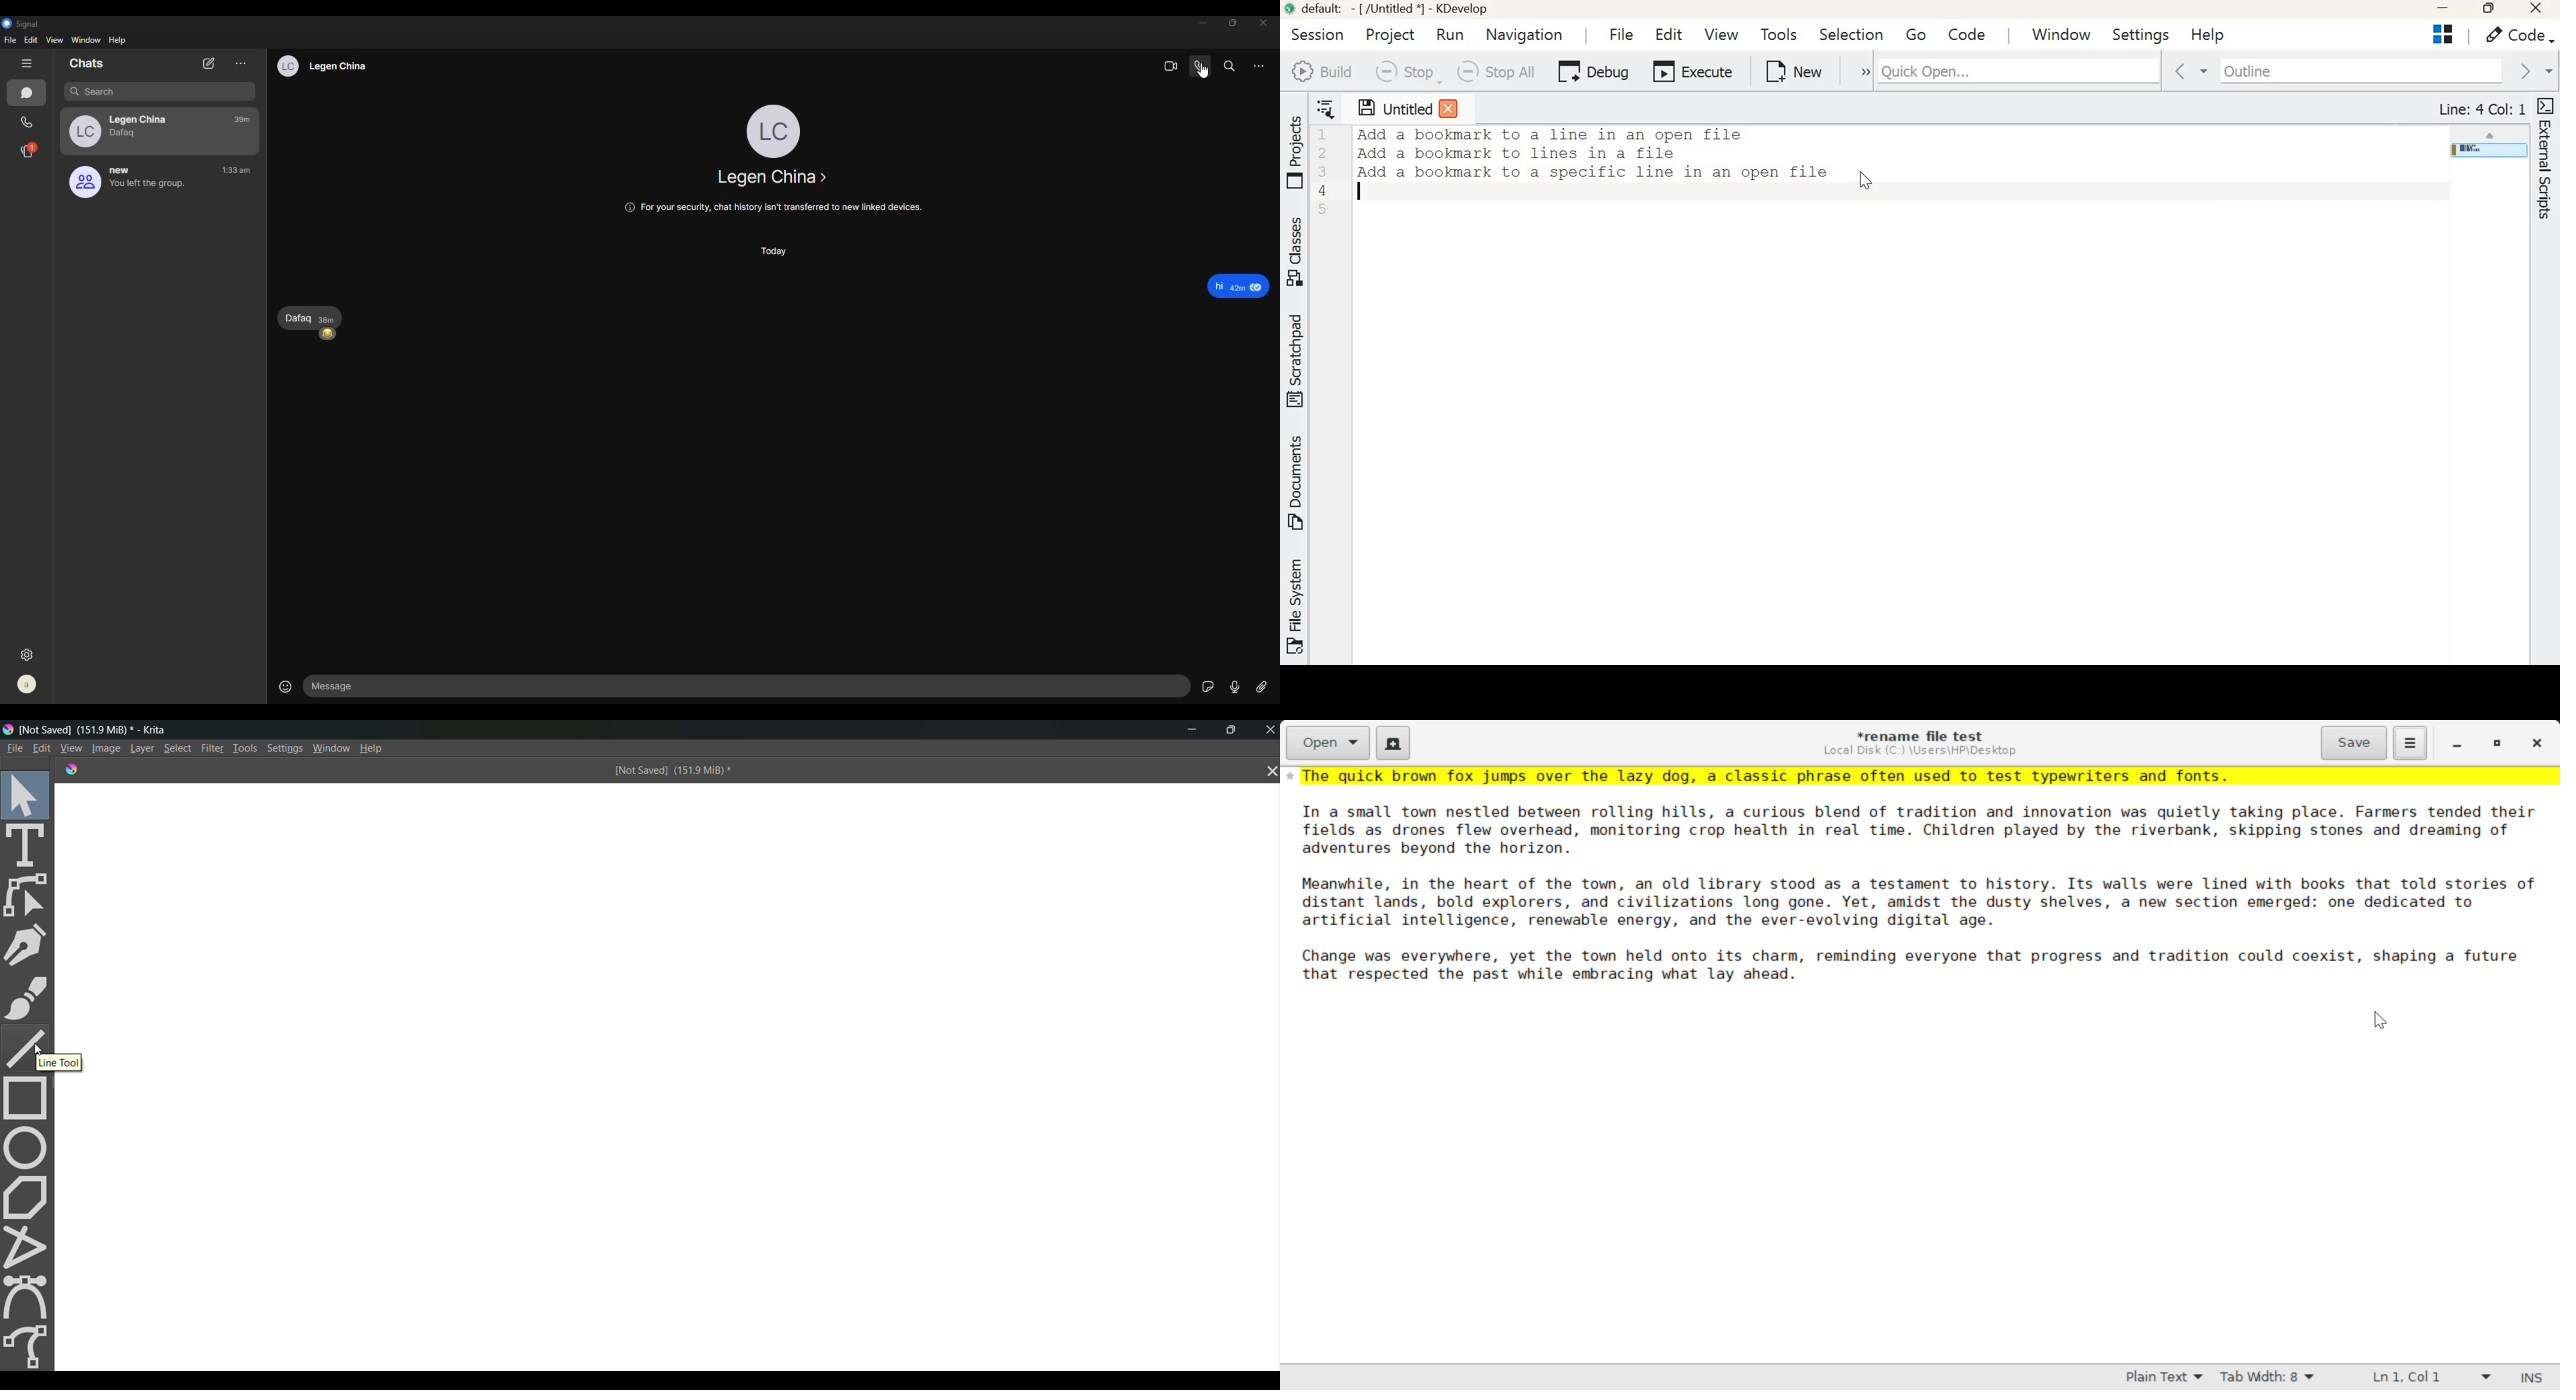 The width and height of the screenshot is (2576, 1400). What do you see at coordinates (1203, 23) in the screenshot?
I see `minimize` at bounding box center [1203, 23].